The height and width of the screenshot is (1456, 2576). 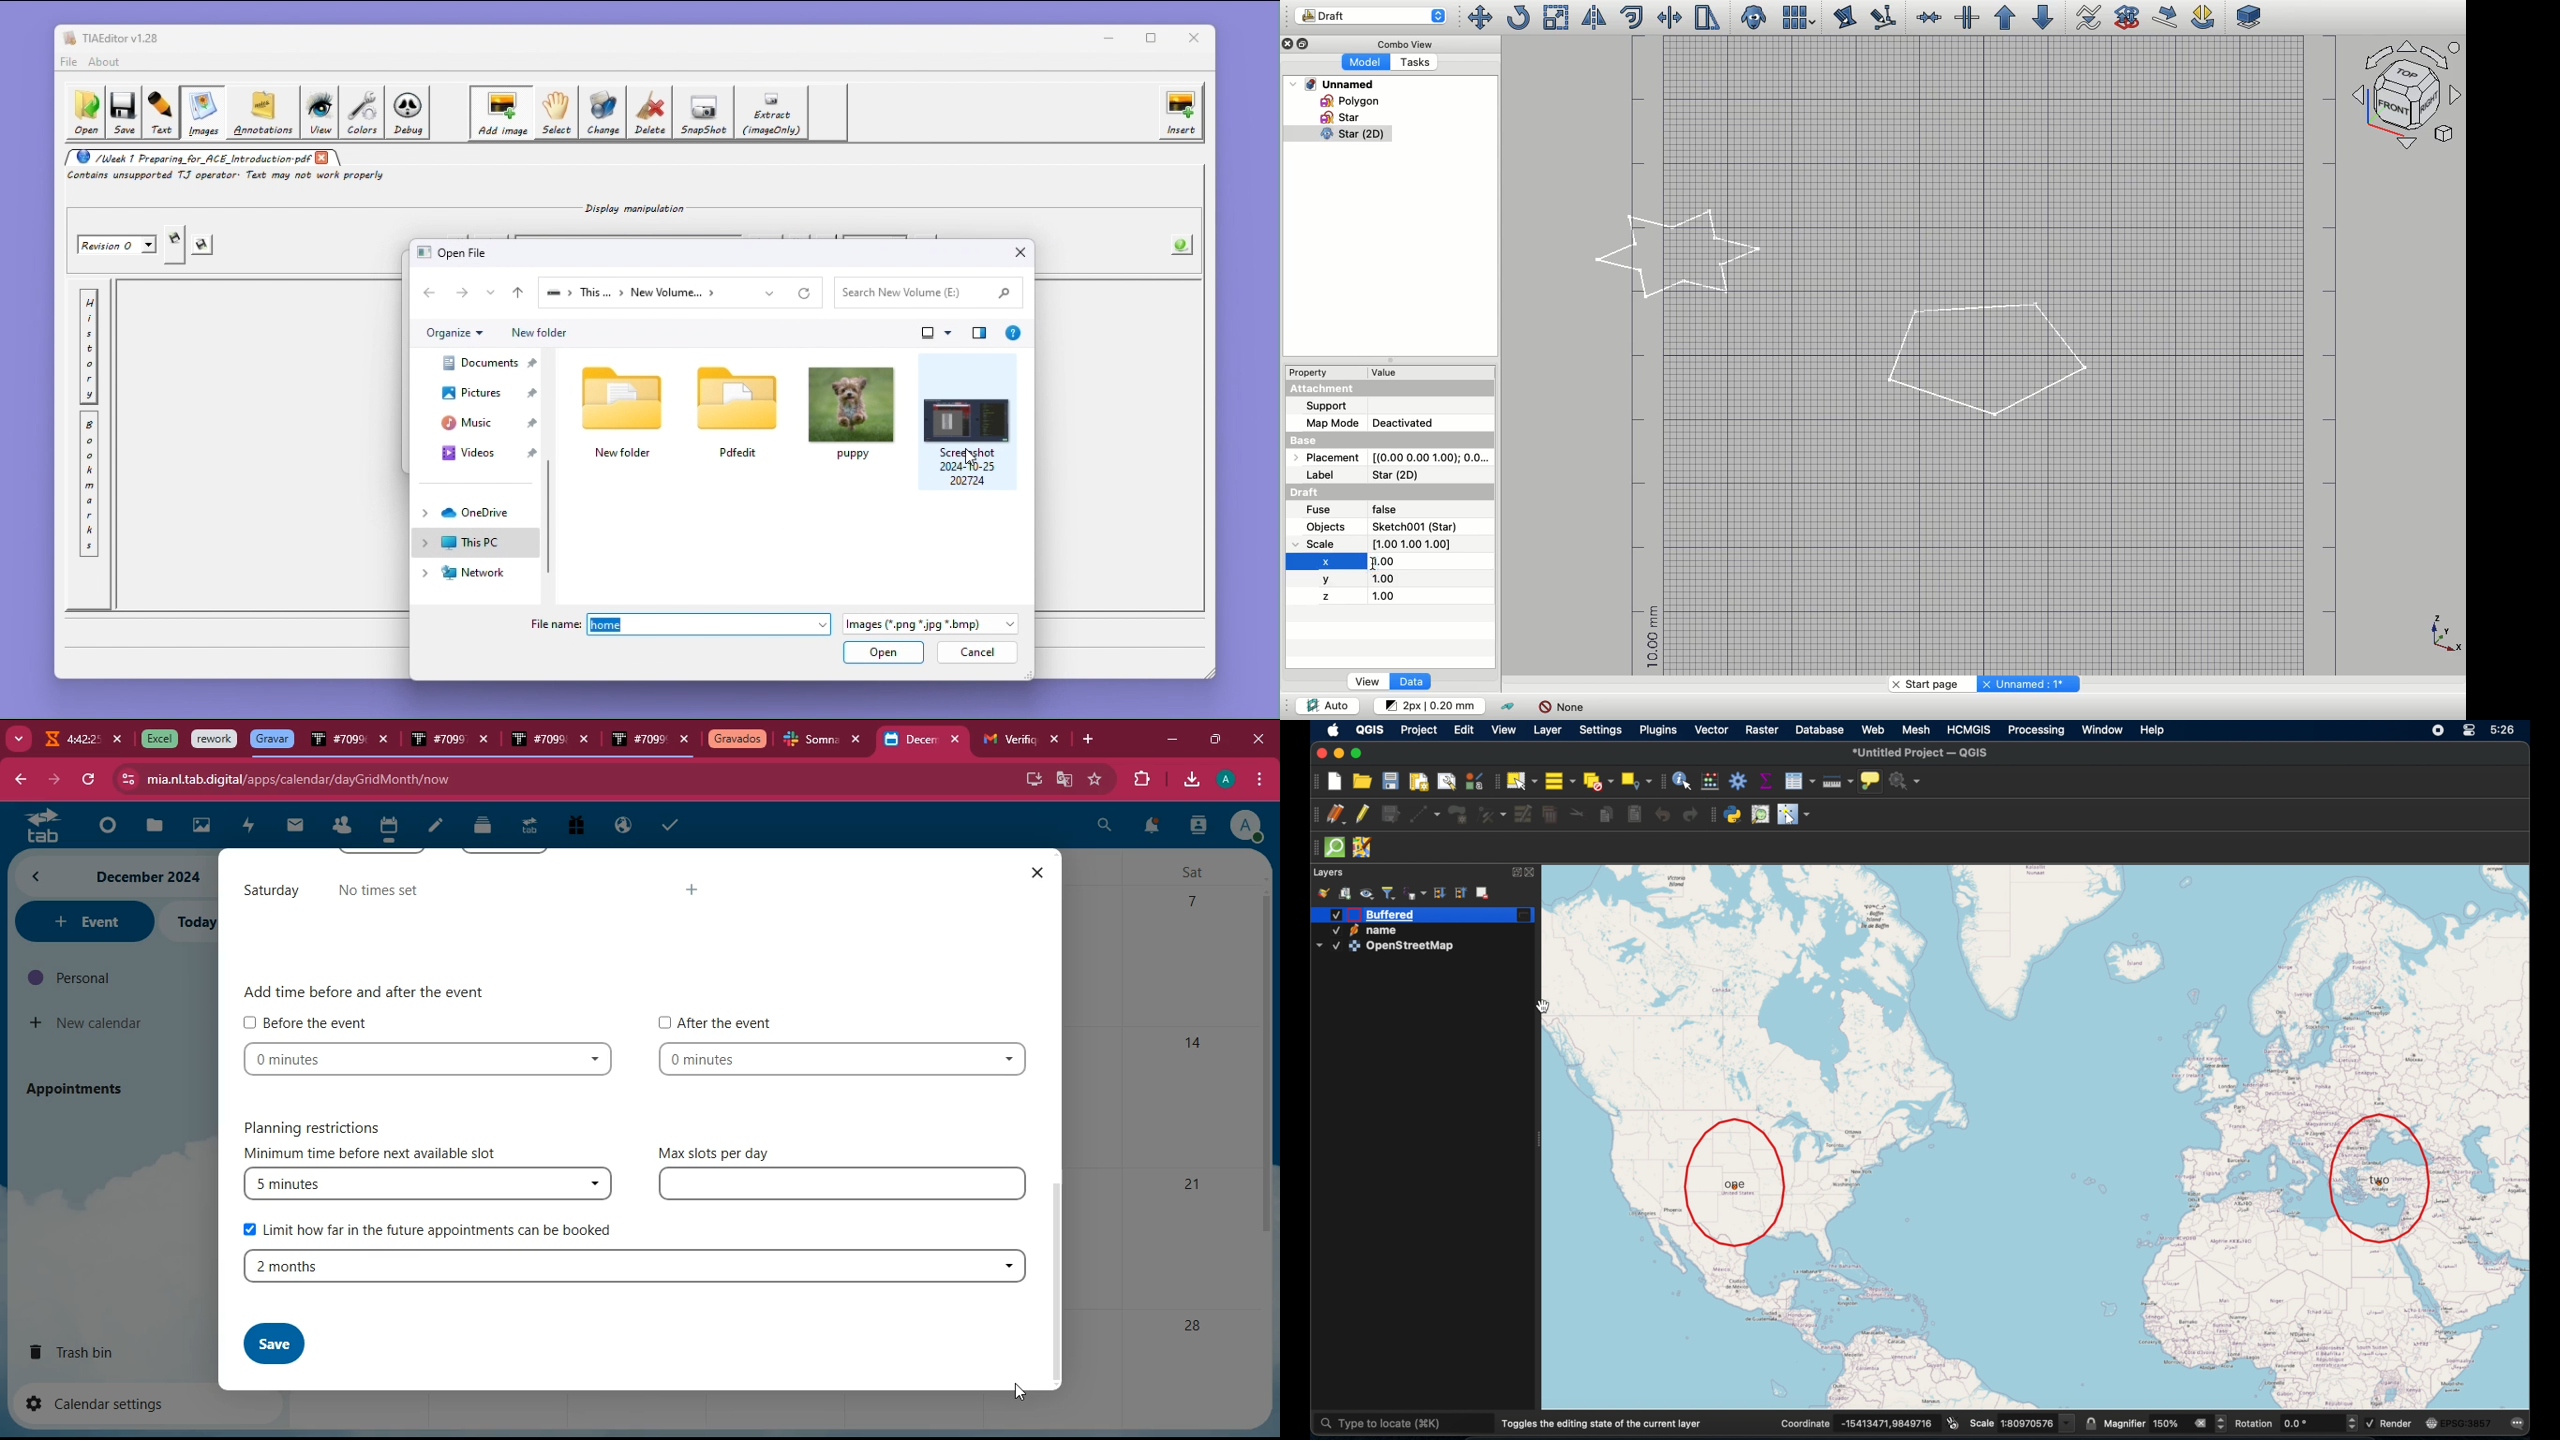 What do you see at coordinates (1415, 526) in the screenshot?
I see `Sketch001 (Star)` at bounding box center [1415, 526].